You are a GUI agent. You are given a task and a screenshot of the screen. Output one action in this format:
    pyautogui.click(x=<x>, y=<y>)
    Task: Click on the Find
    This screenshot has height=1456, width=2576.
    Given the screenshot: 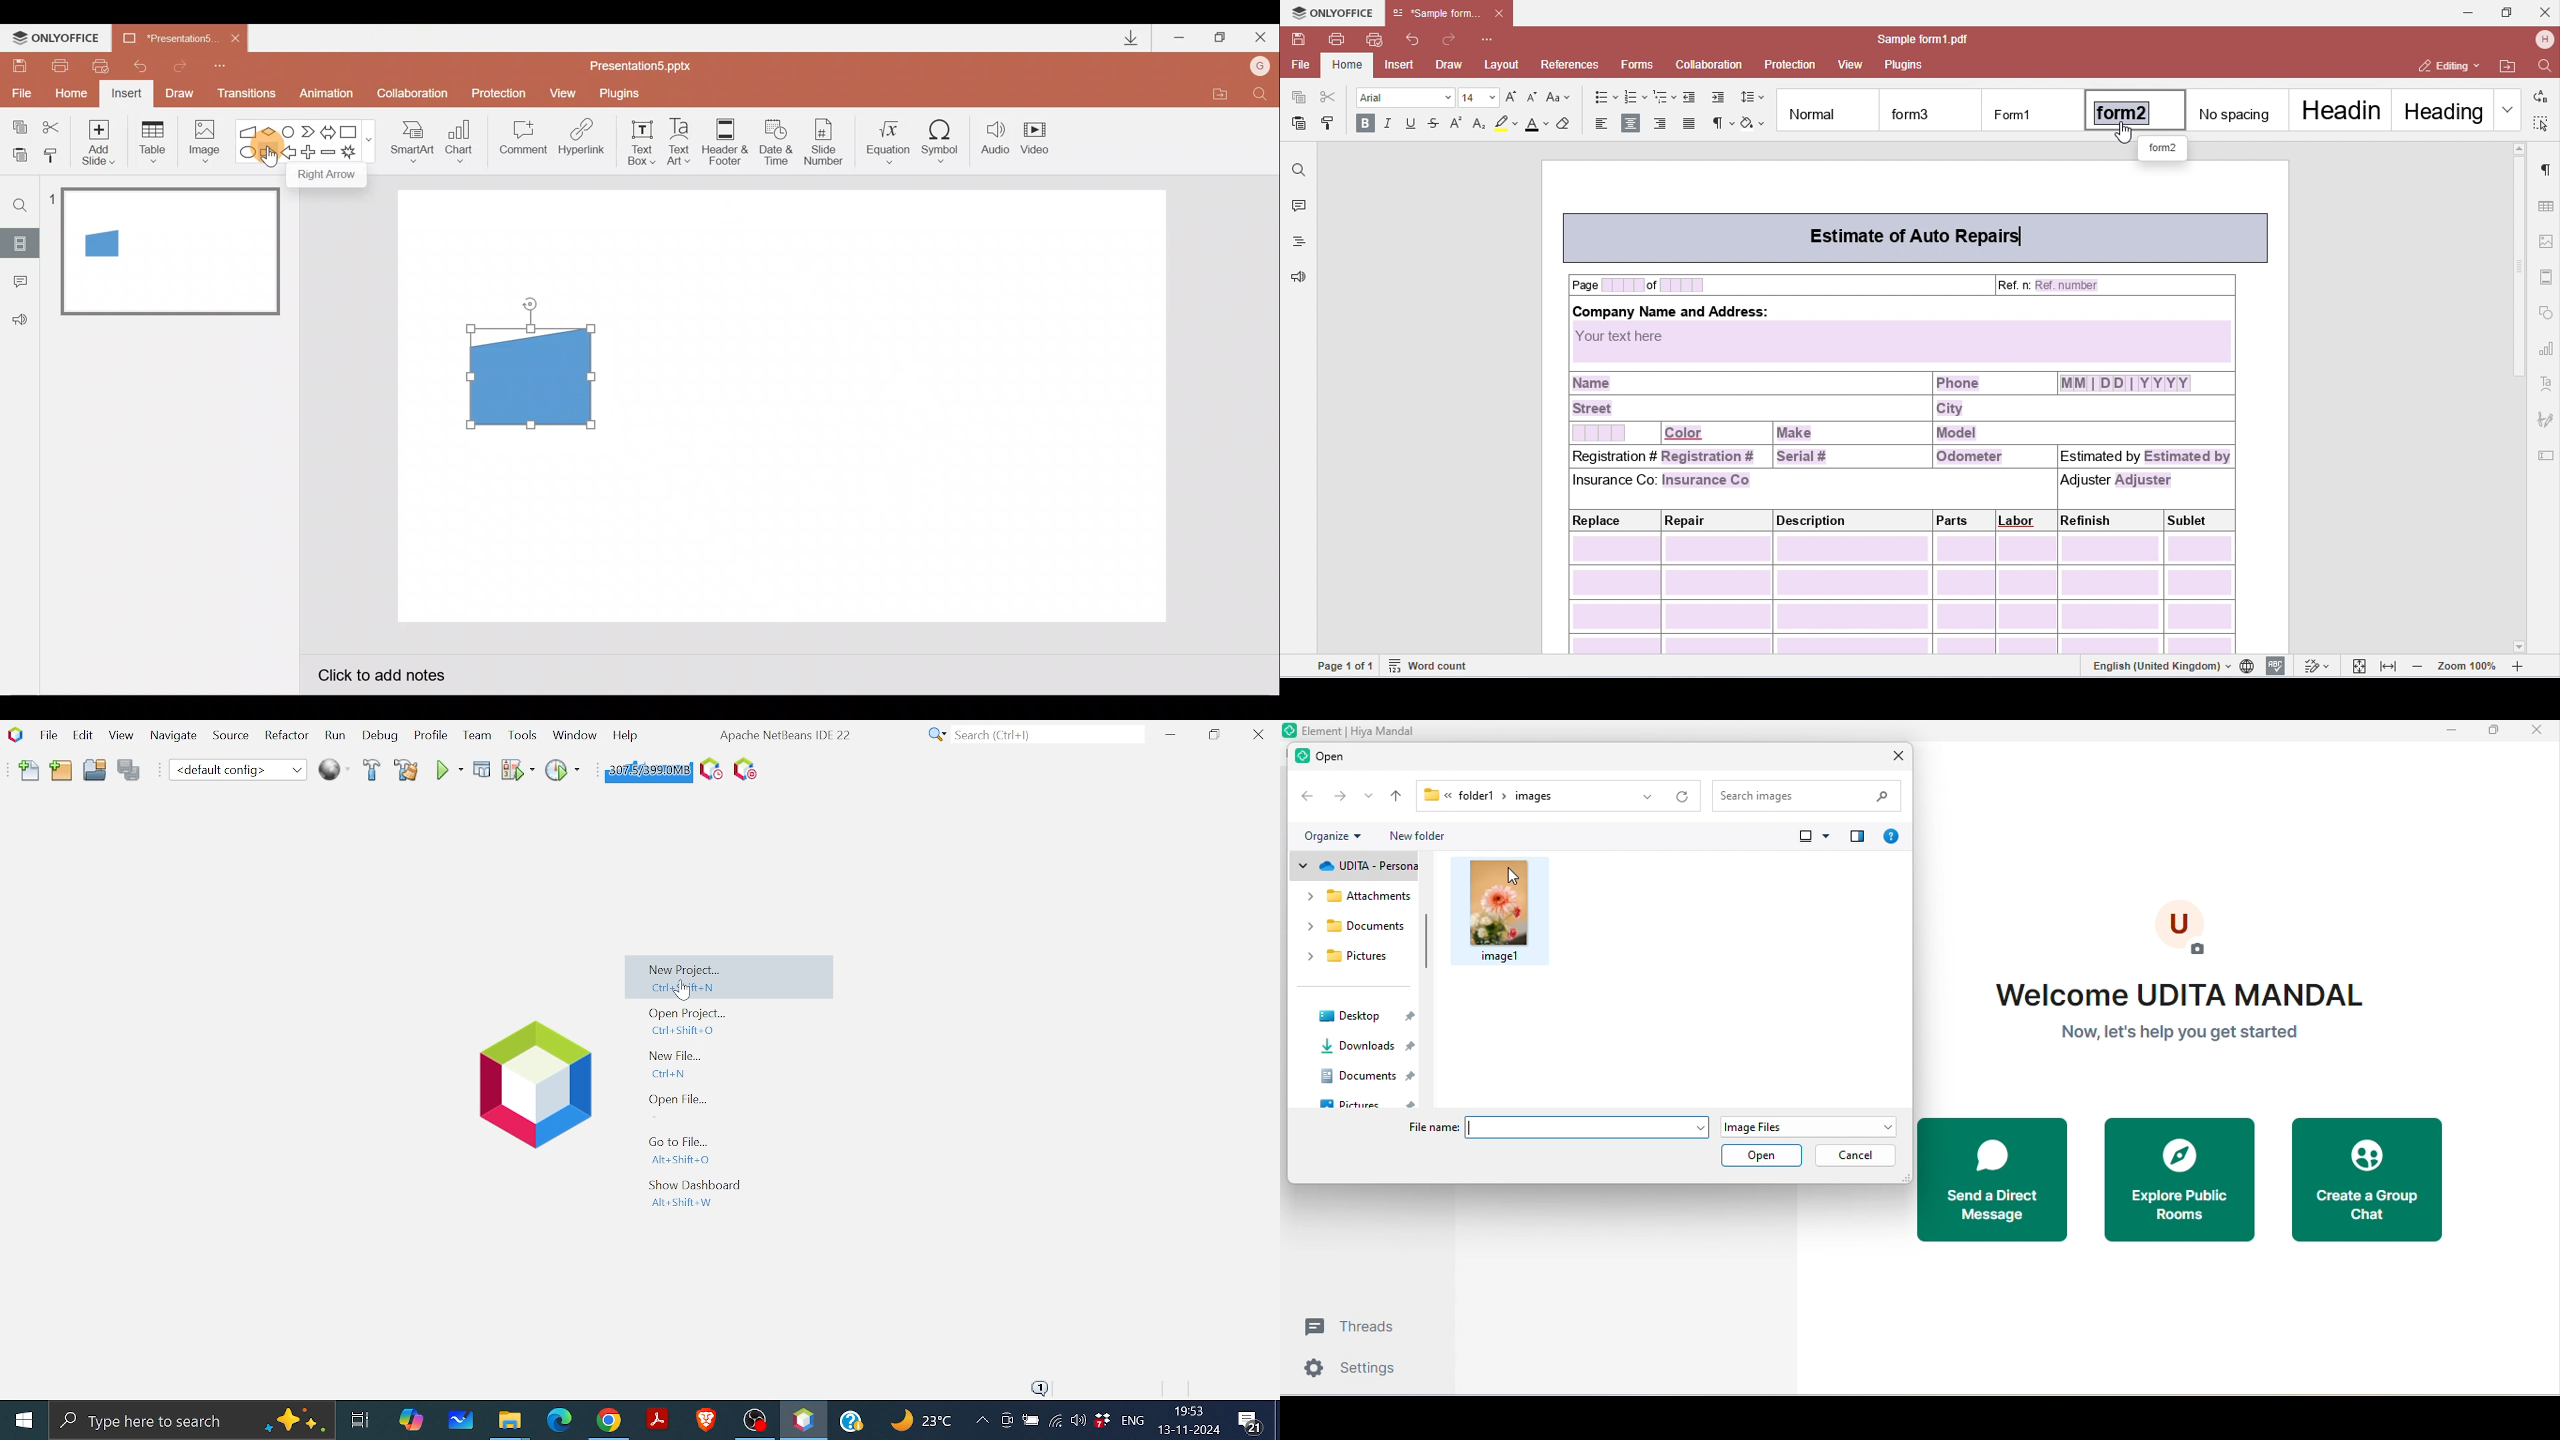 What is the action you would take?
    pyautogui.click(x=21, y=205)
    